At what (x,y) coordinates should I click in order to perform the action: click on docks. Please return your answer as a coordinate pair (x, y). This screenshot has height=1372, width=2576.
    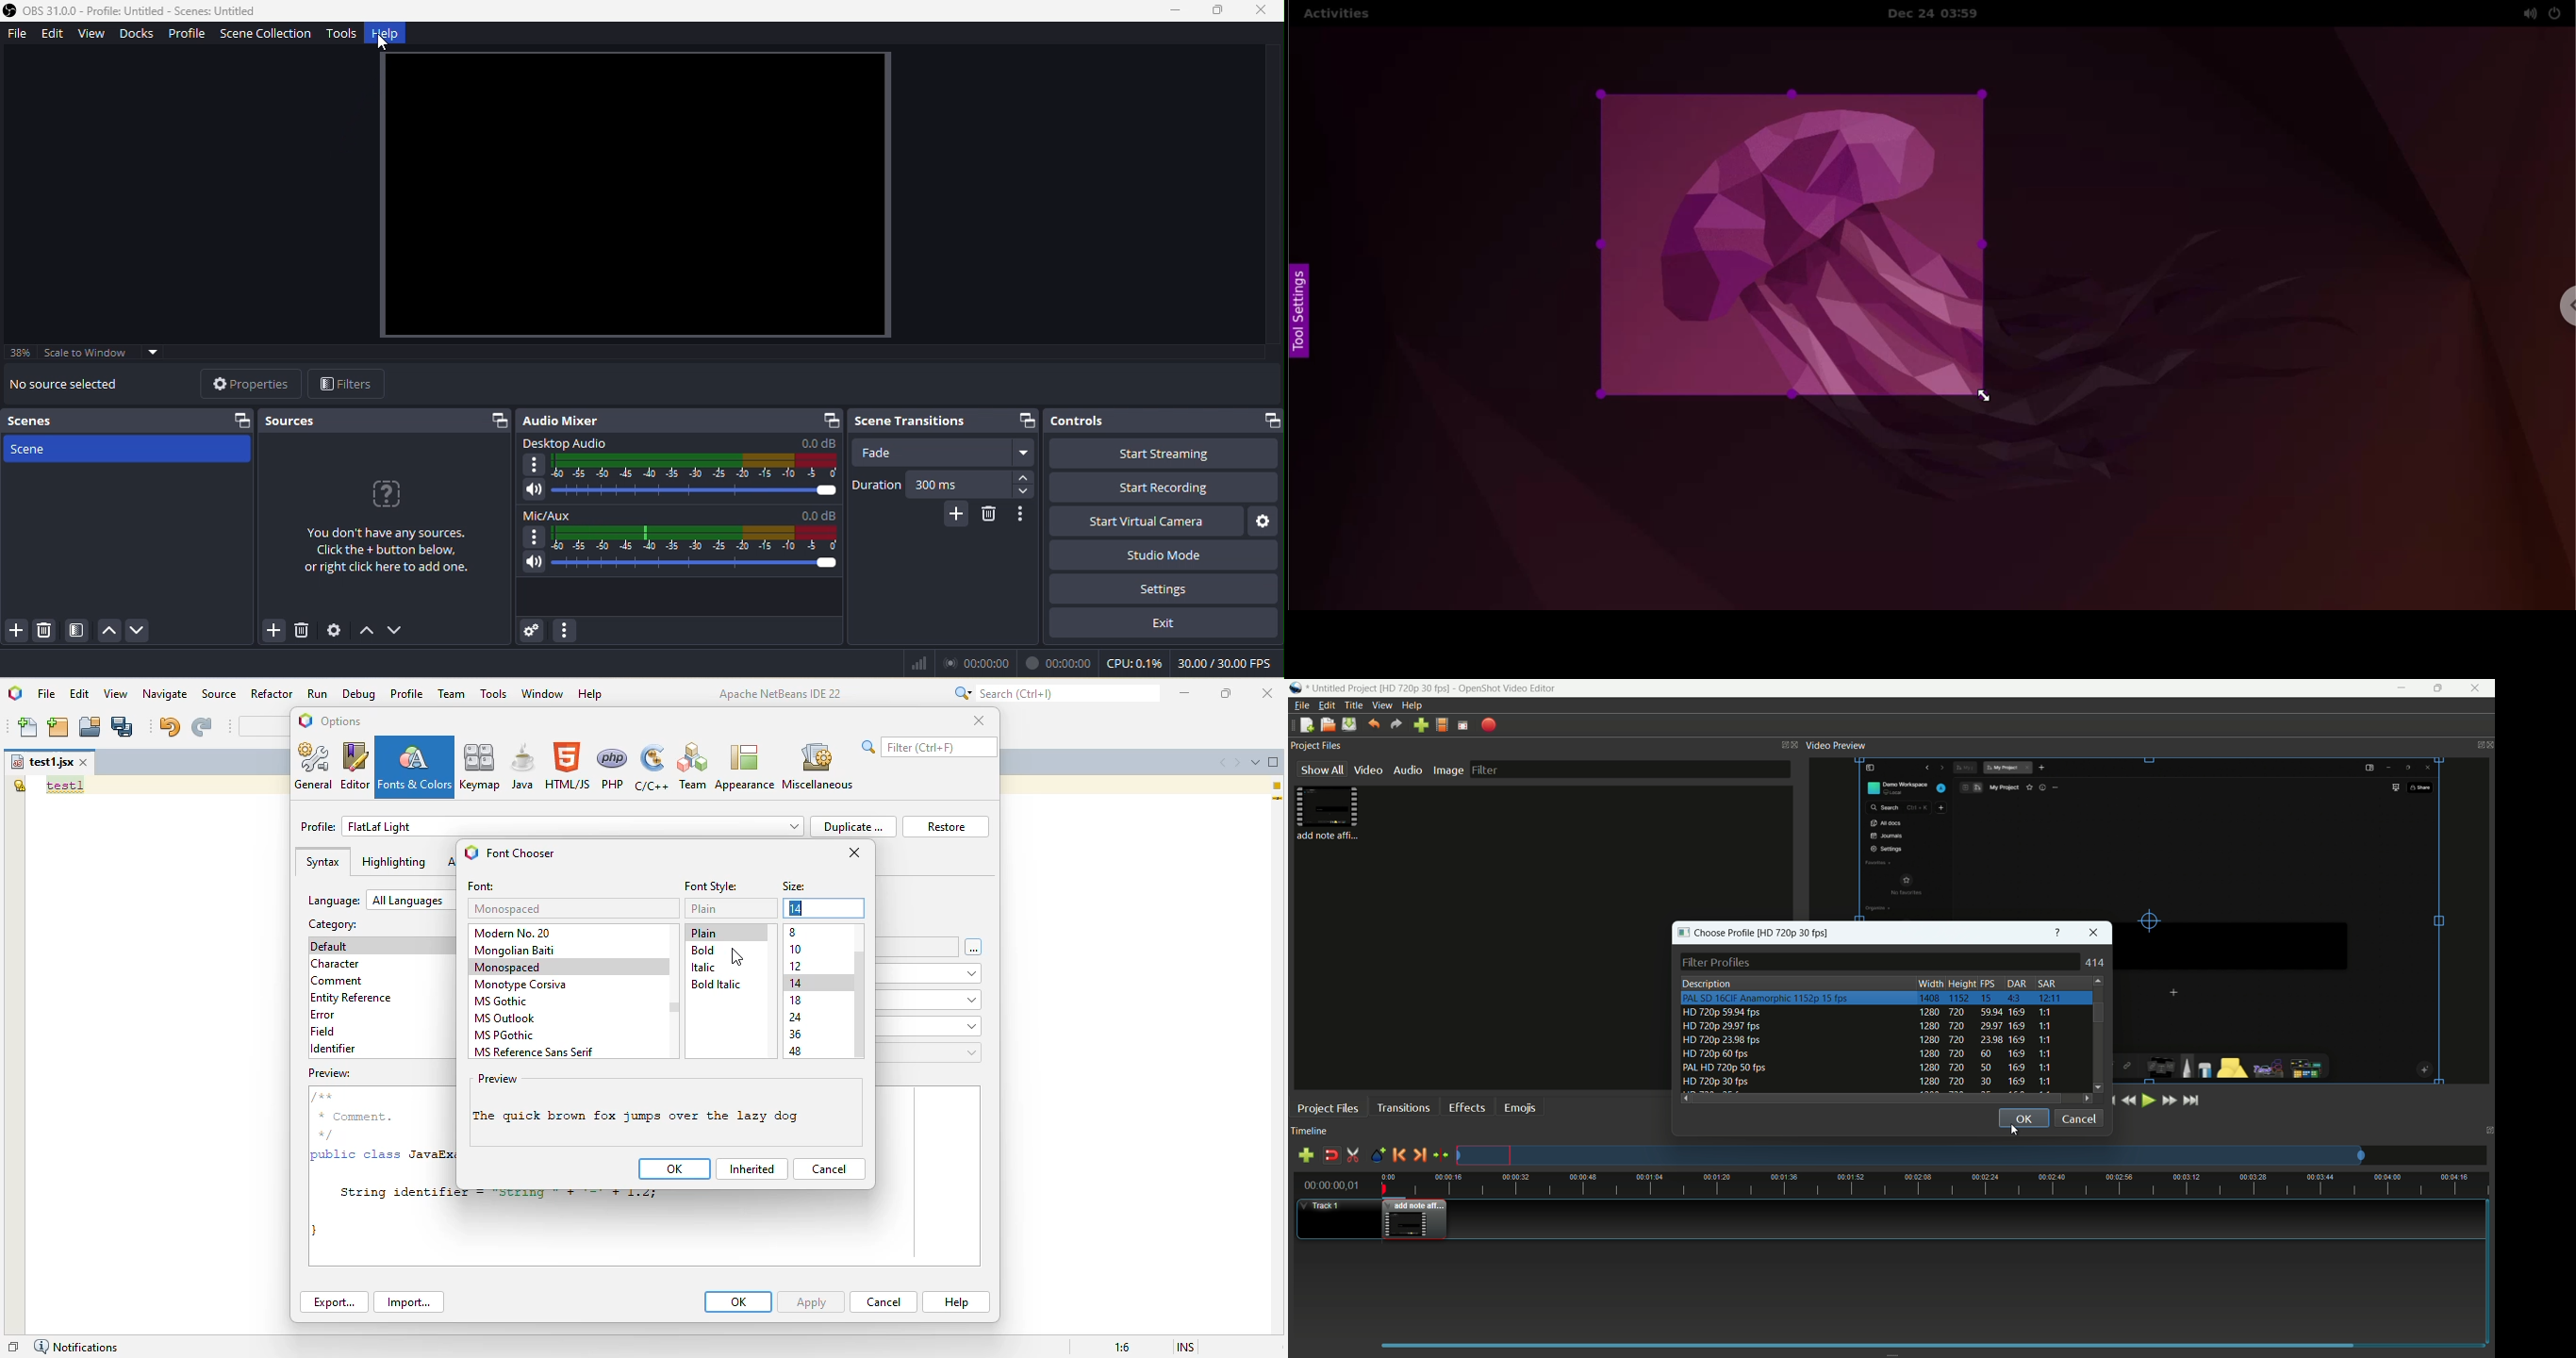
    Looking at the image, I should click on (141, 36).